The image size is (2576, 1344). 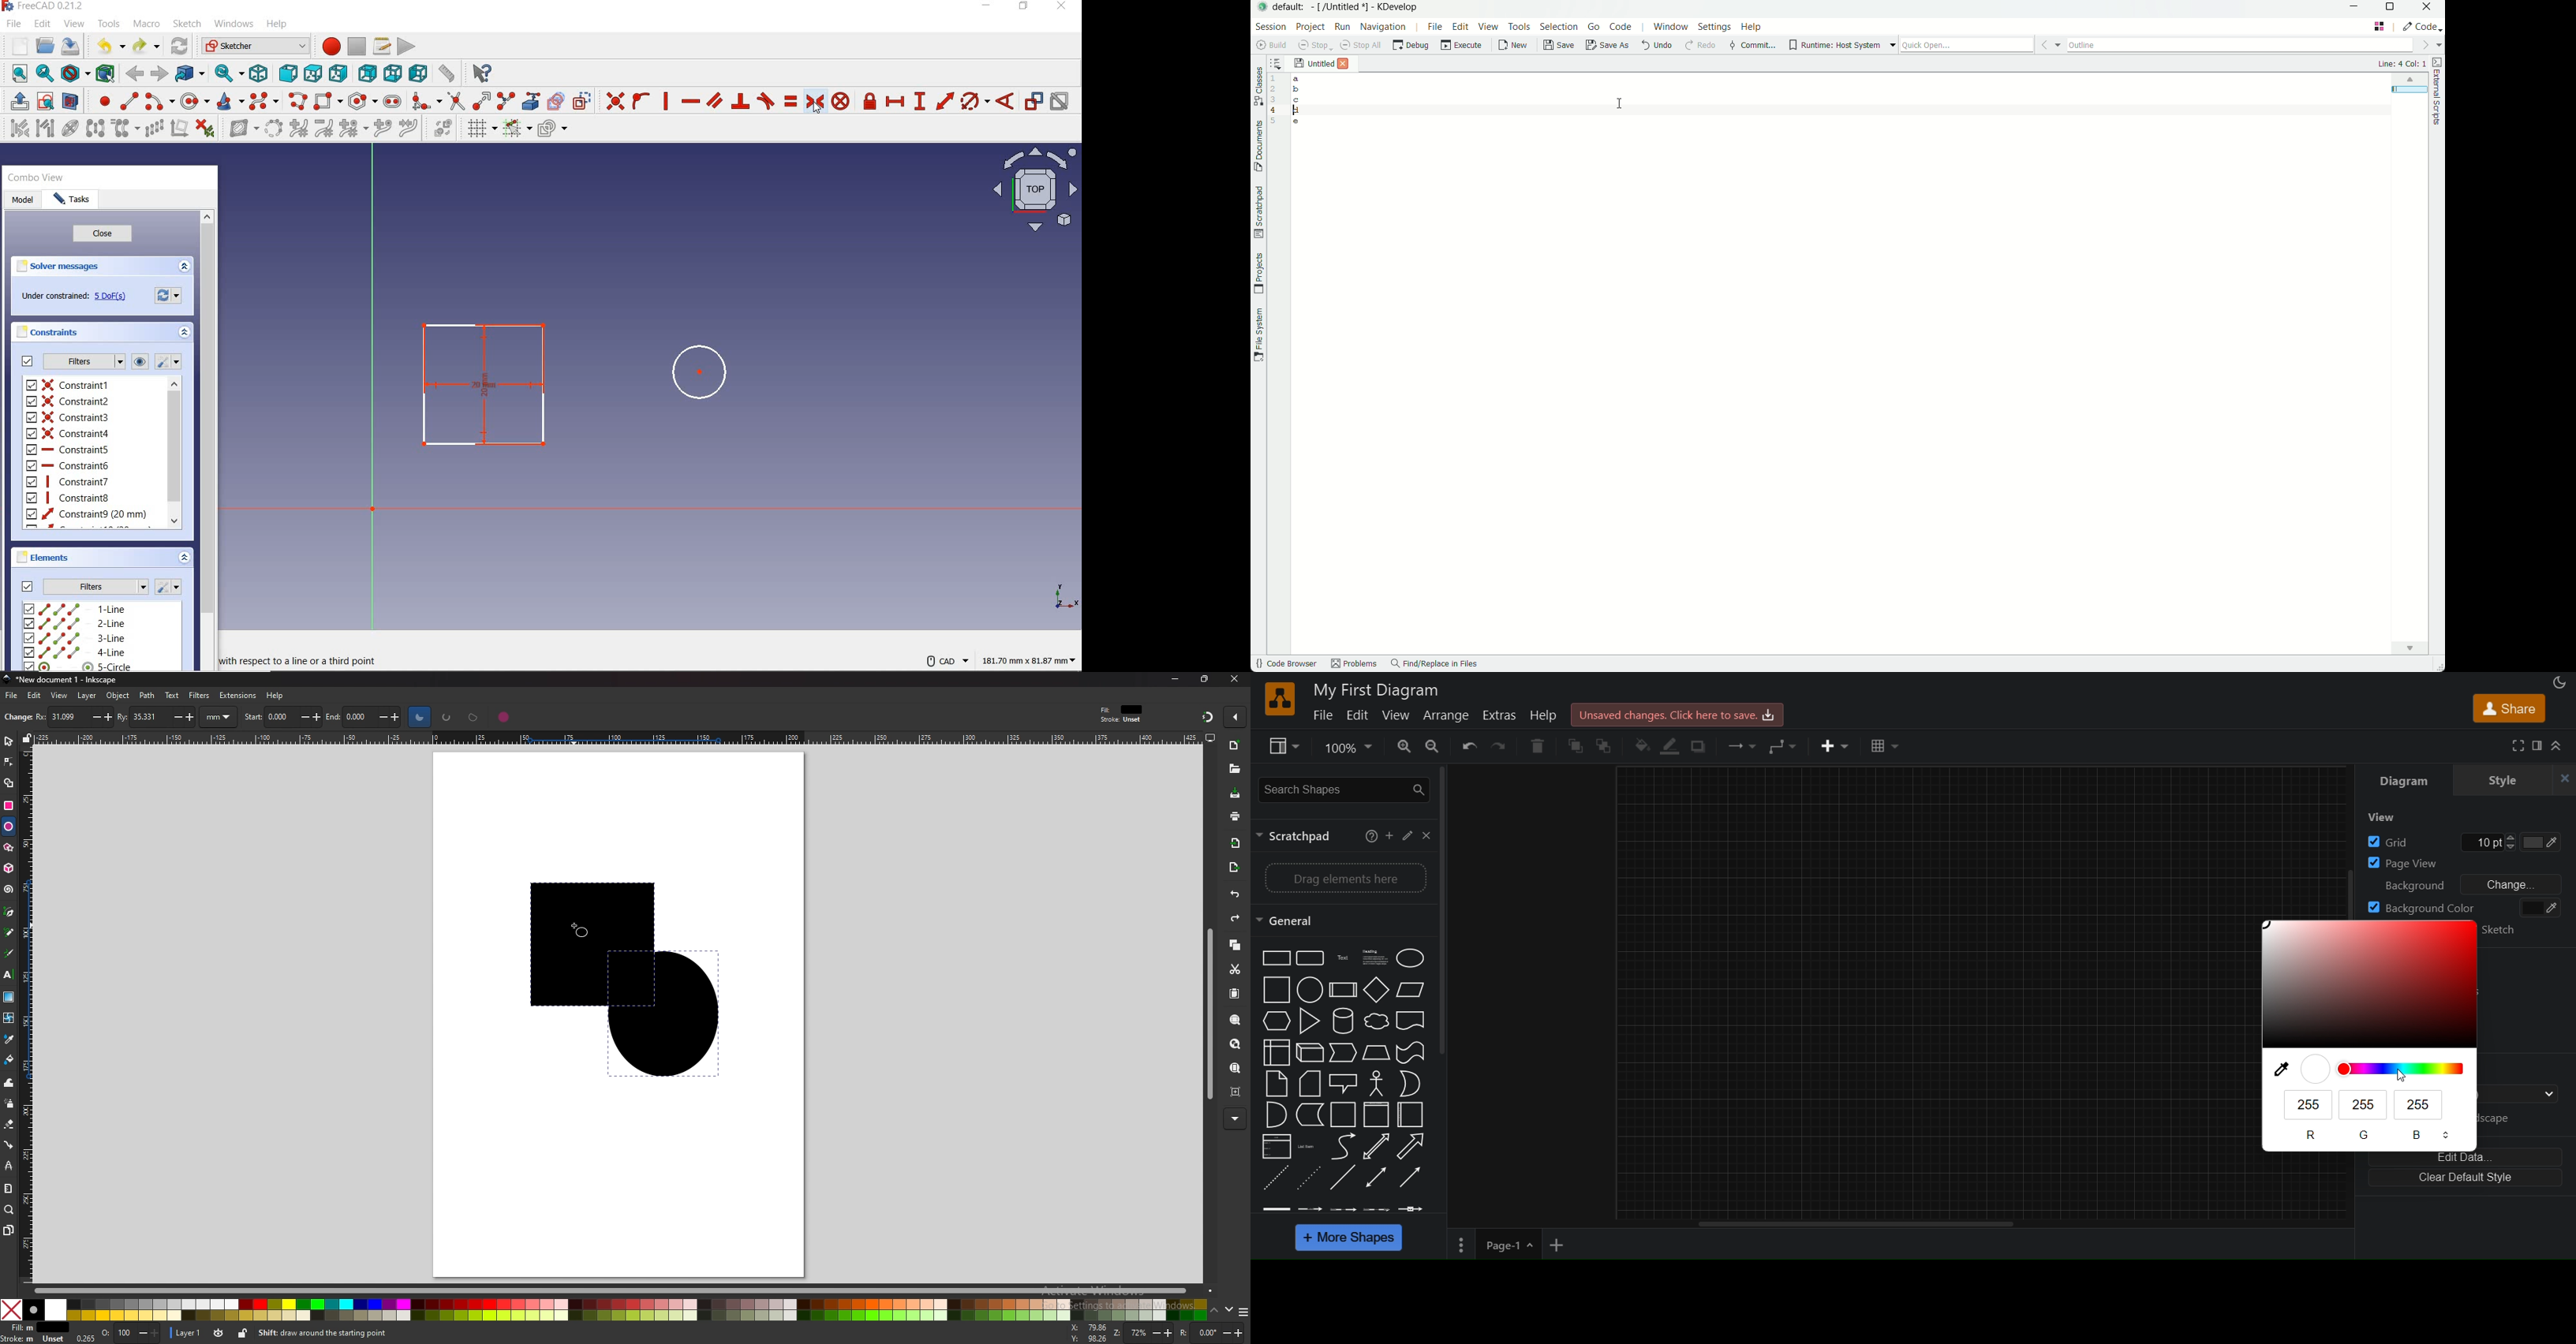 What do you see at coordinates (943, 101) in the screenshot?
I see `constrain distance` at bounding box center [943, 101].